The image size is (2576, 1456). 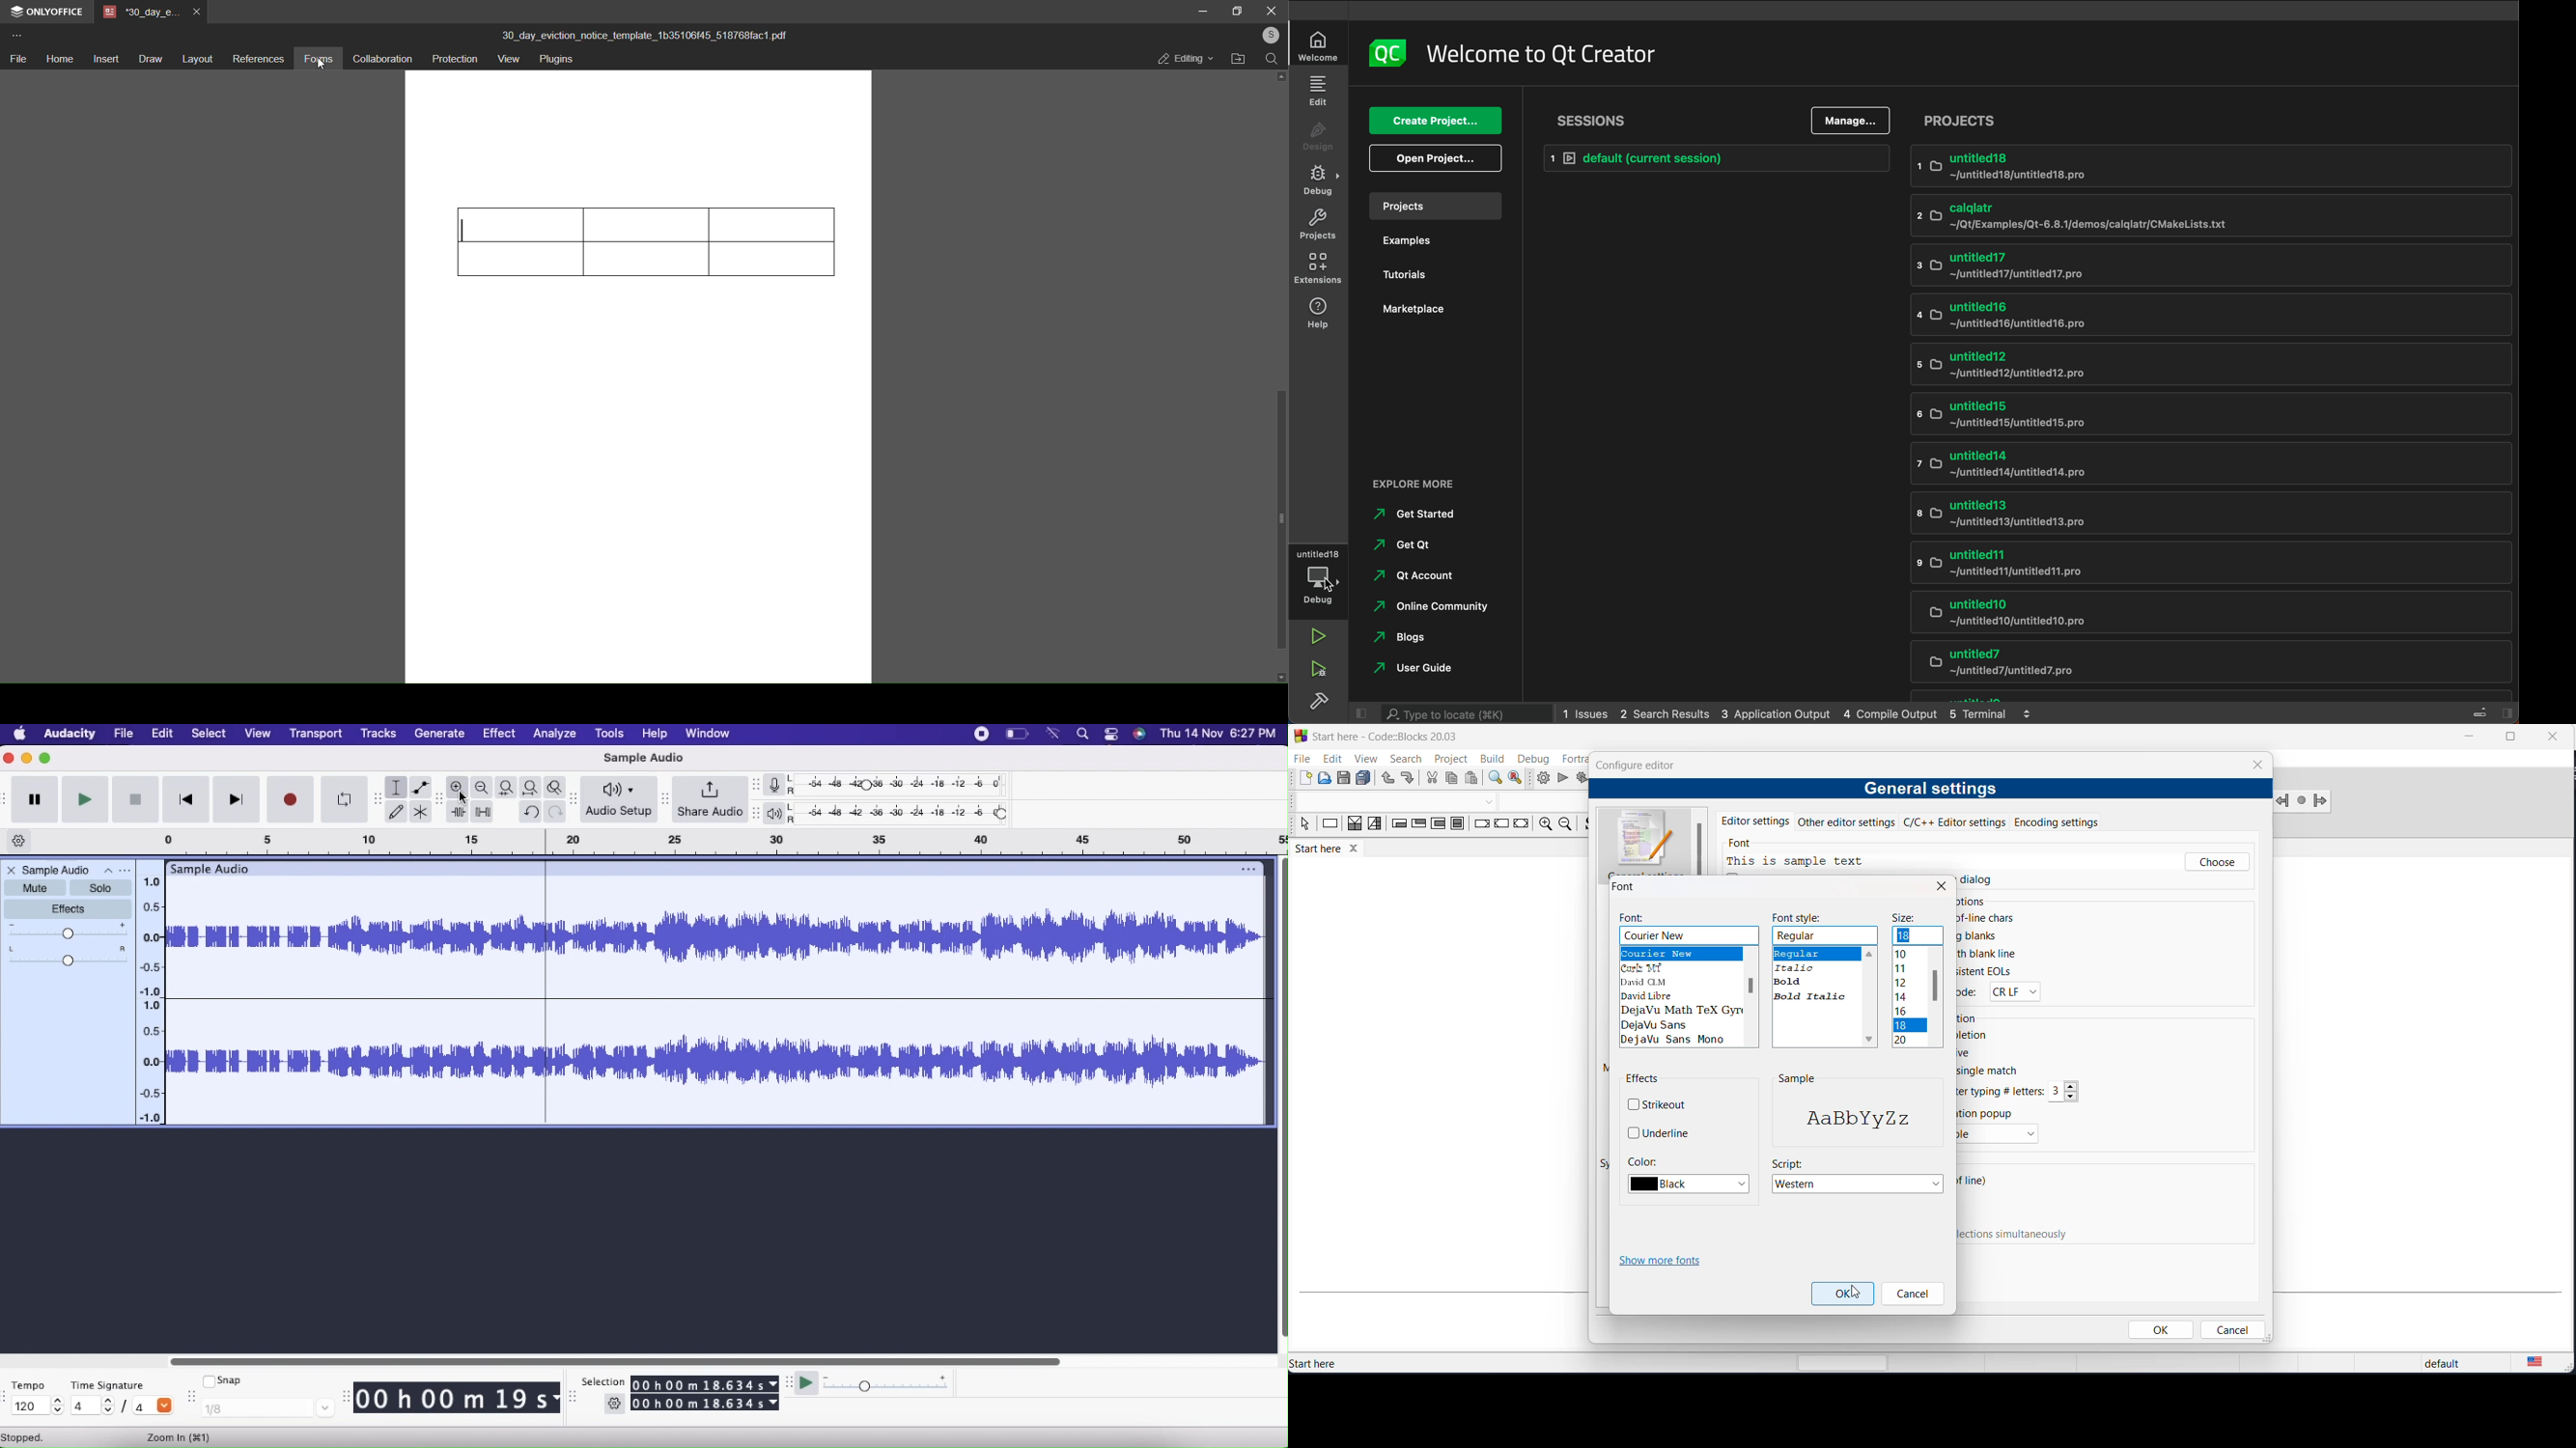 What do you see at coordinates (1316, 46) in the screenshot?
I see `welcome` at bounding box center [1316, 46].